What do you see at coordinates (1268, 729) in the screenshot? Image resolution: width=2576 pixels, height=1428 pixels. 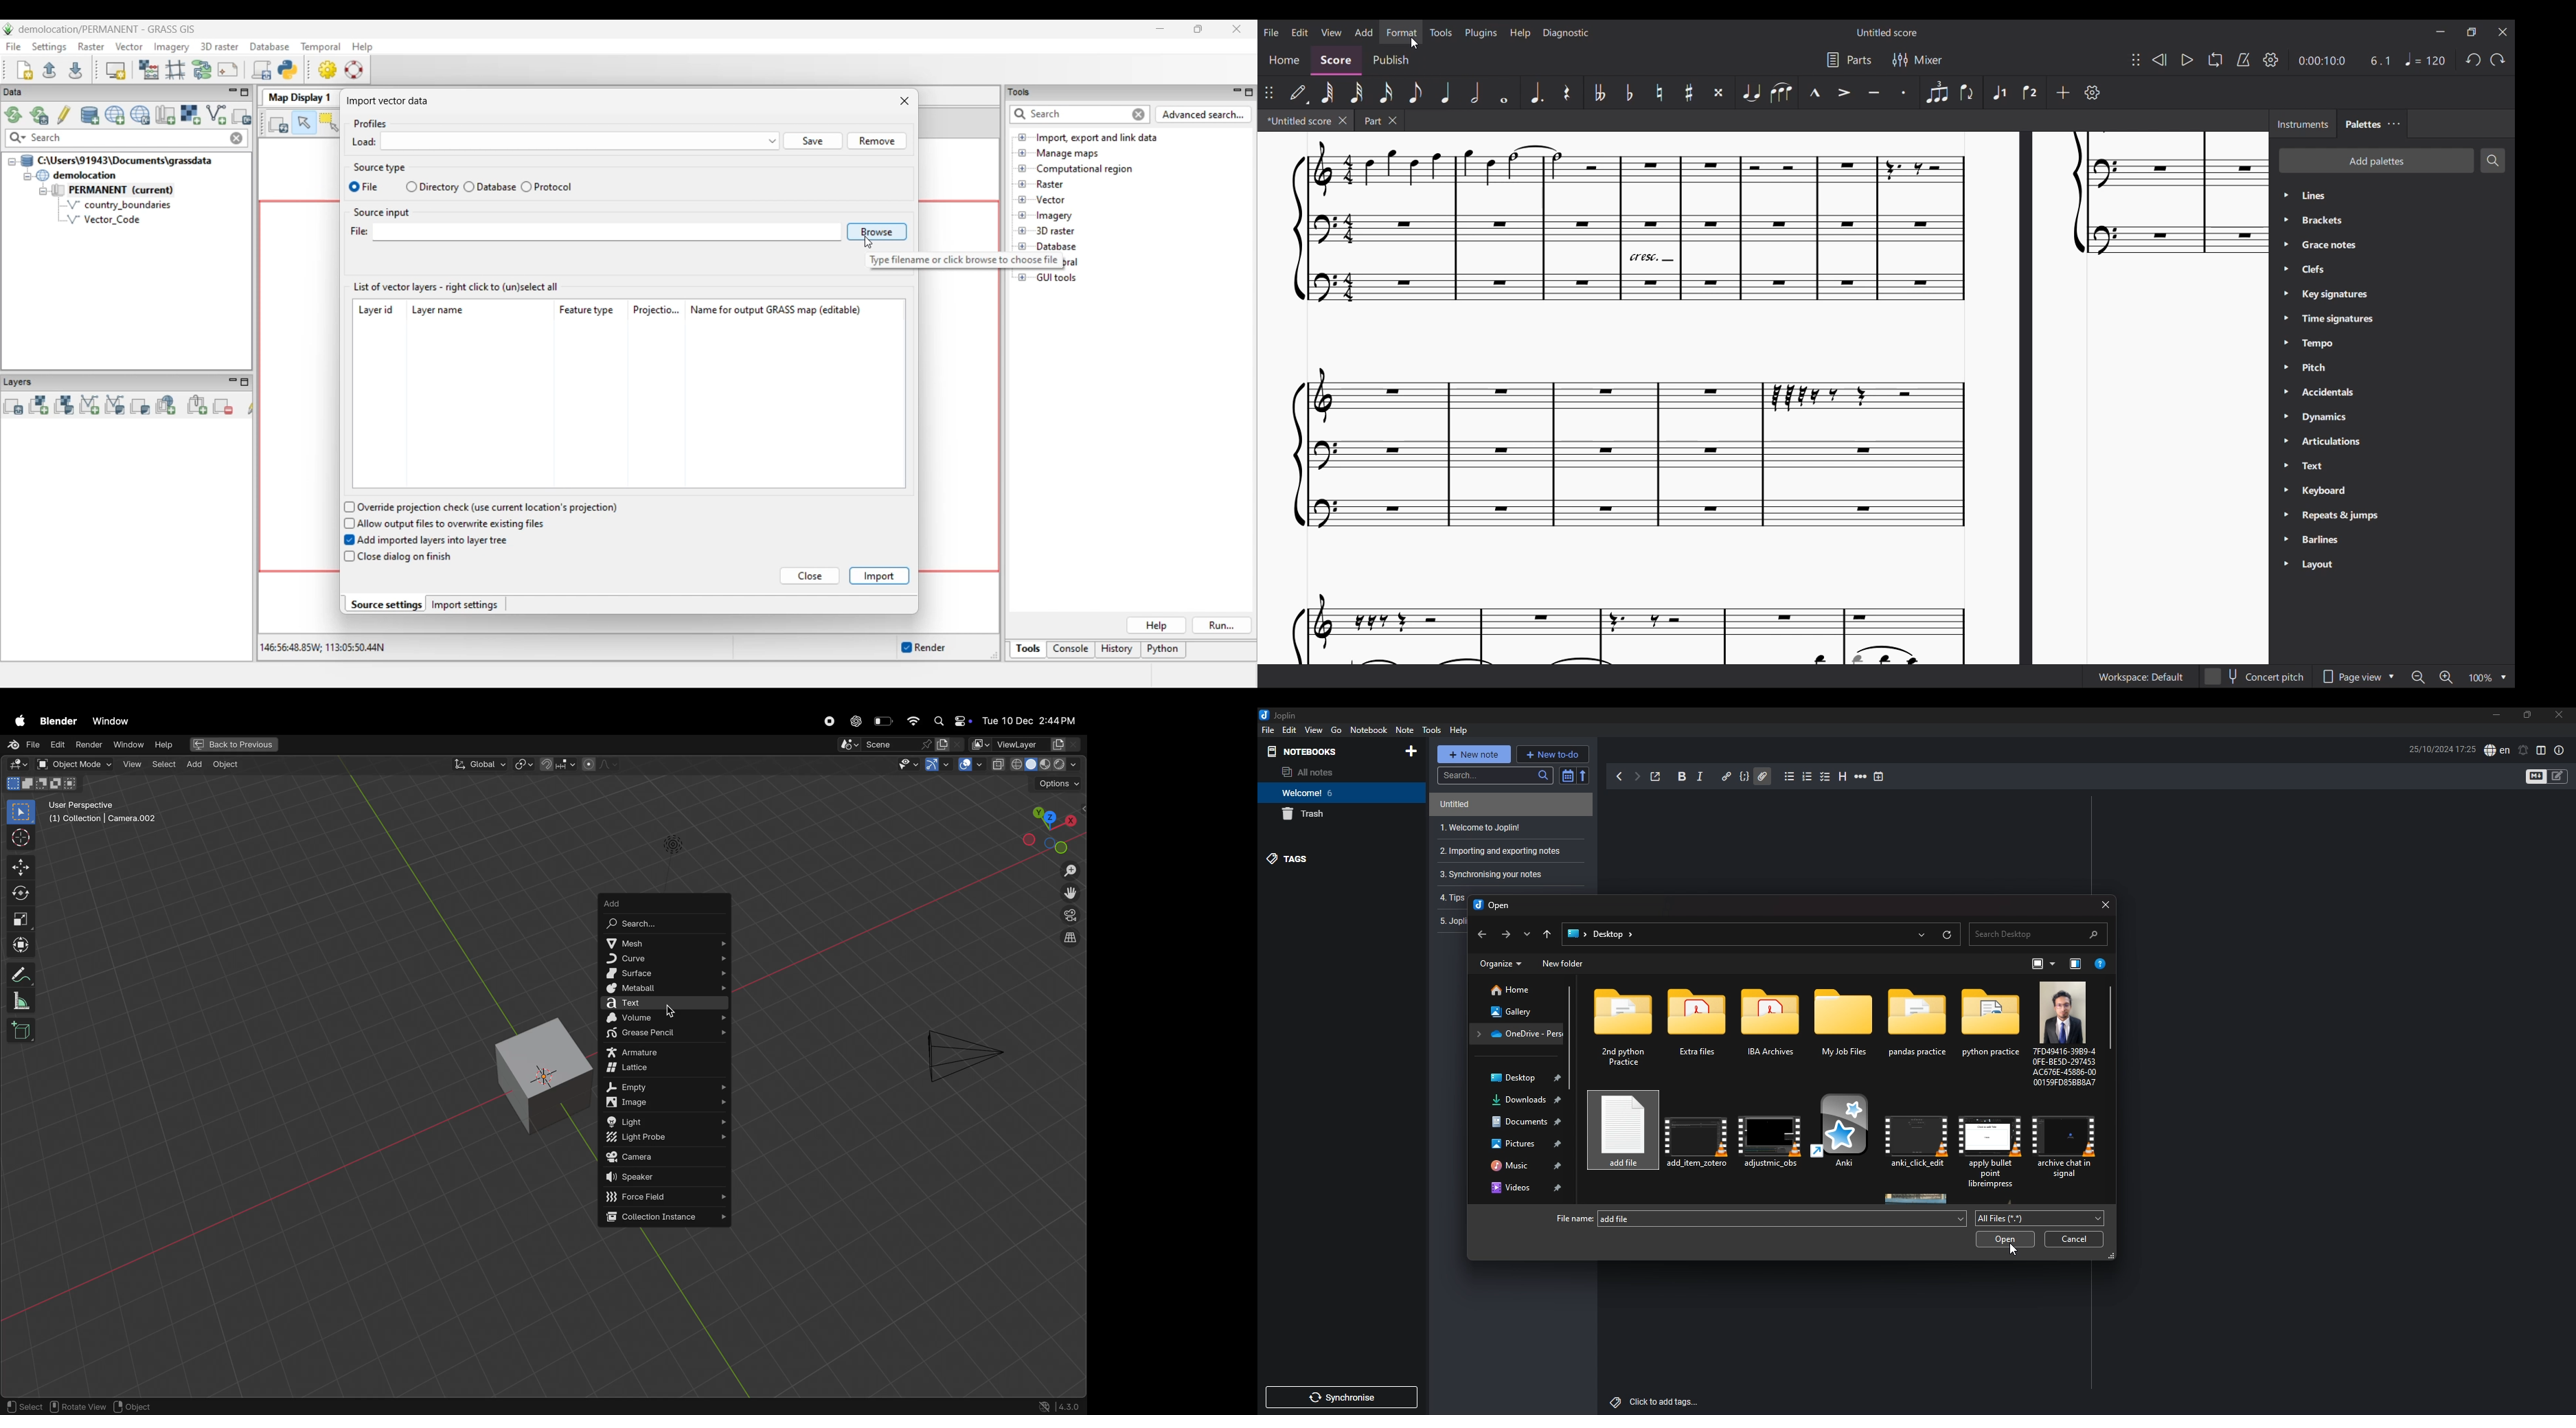 I see `file` at bounding box center [1268, 729].